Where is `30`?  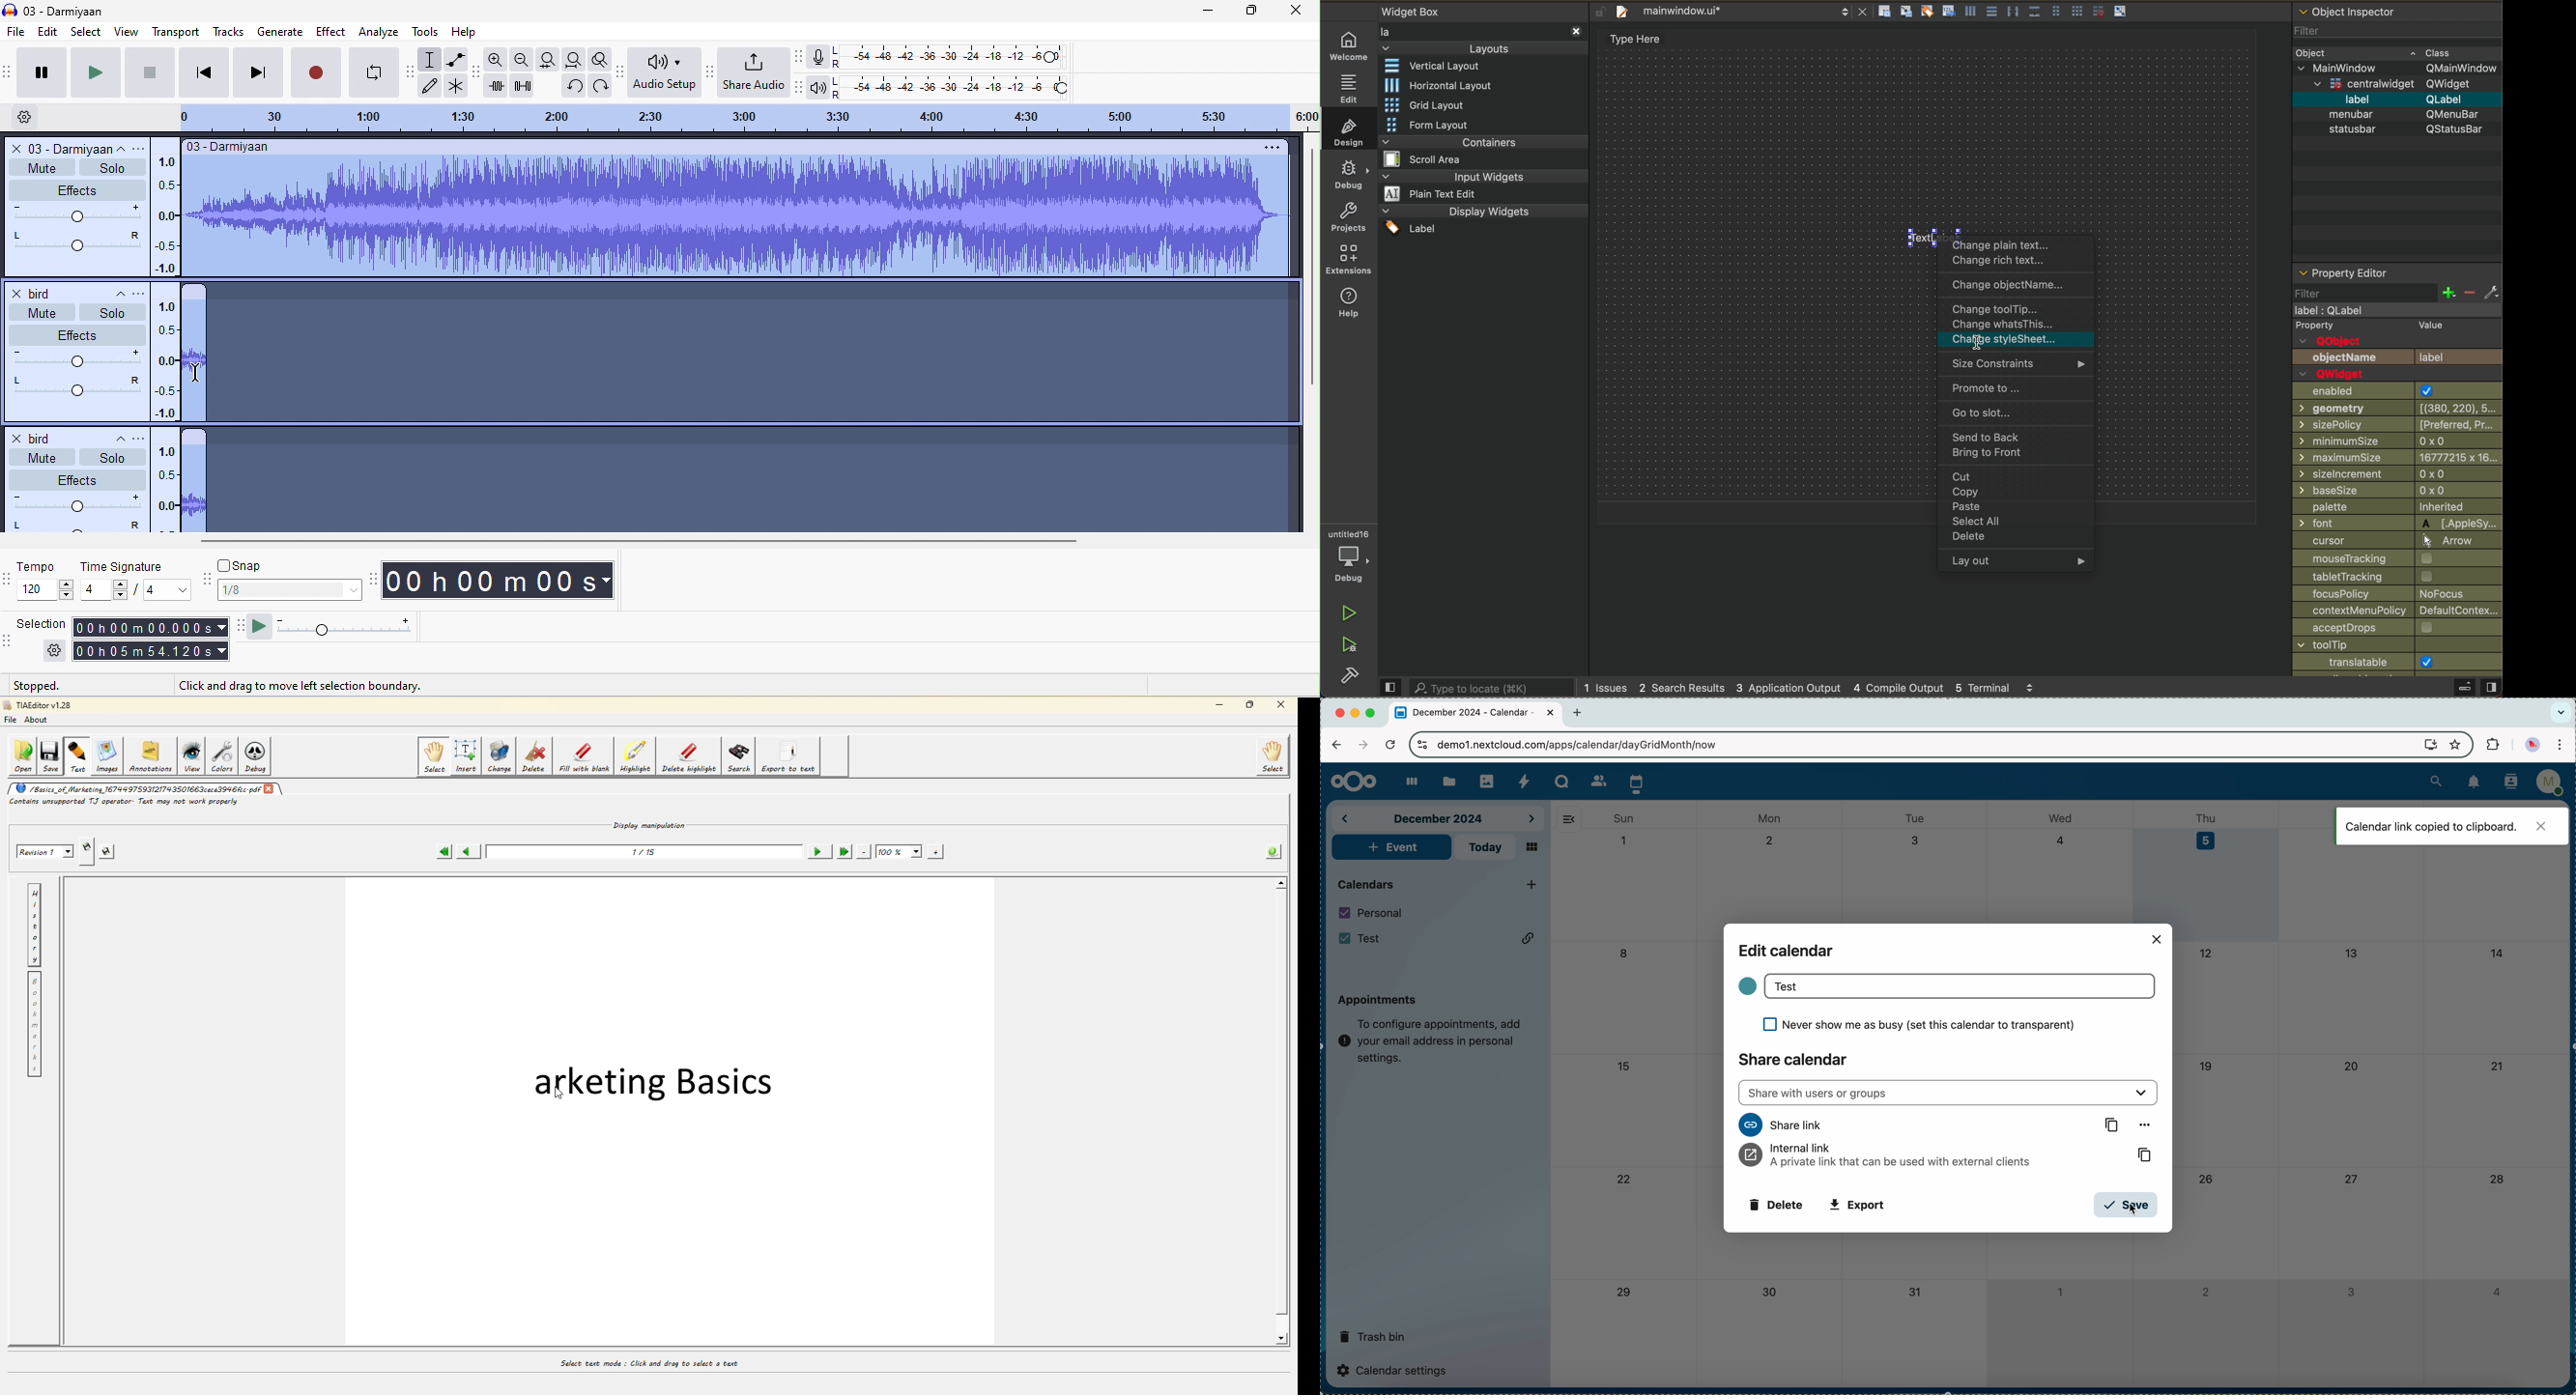 30 is located at coordinates (1773, 1293).